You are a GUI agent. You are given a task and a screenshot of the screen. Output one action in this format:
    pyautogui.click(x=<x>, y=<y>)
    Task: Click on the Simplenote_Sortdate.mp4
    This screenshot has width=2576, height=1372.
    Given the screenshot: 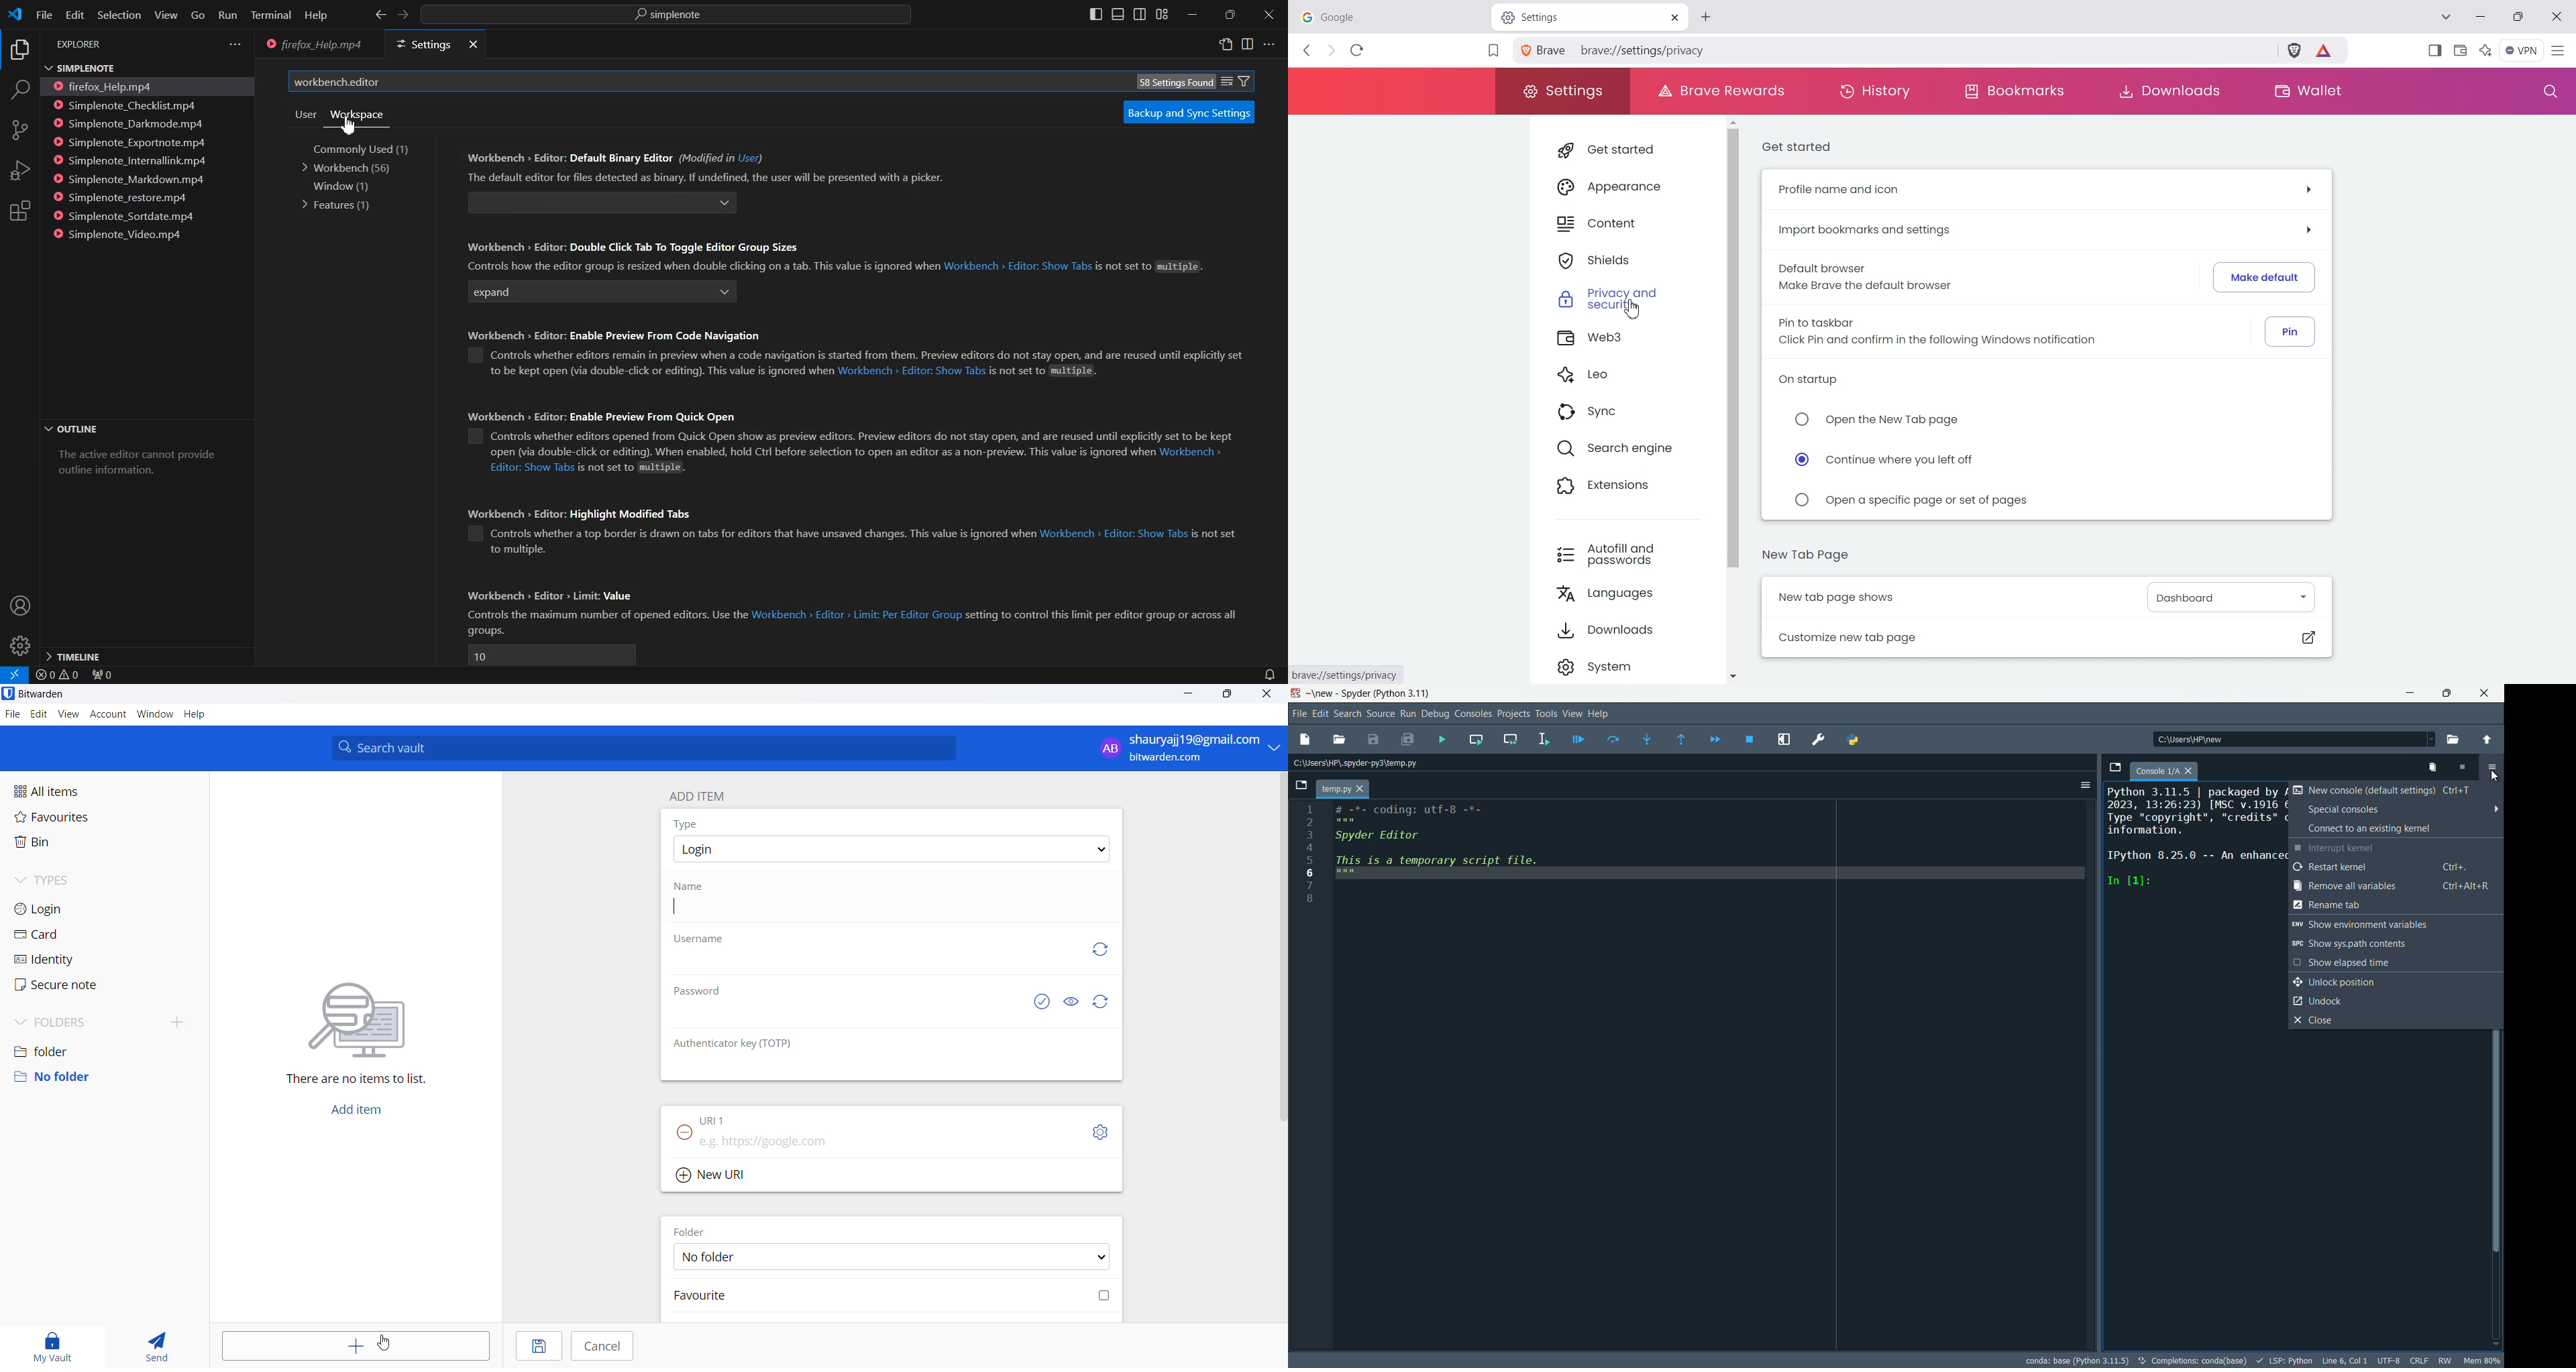 What is the action you would take?
    pyautogui.click(x=129, y=216)
    